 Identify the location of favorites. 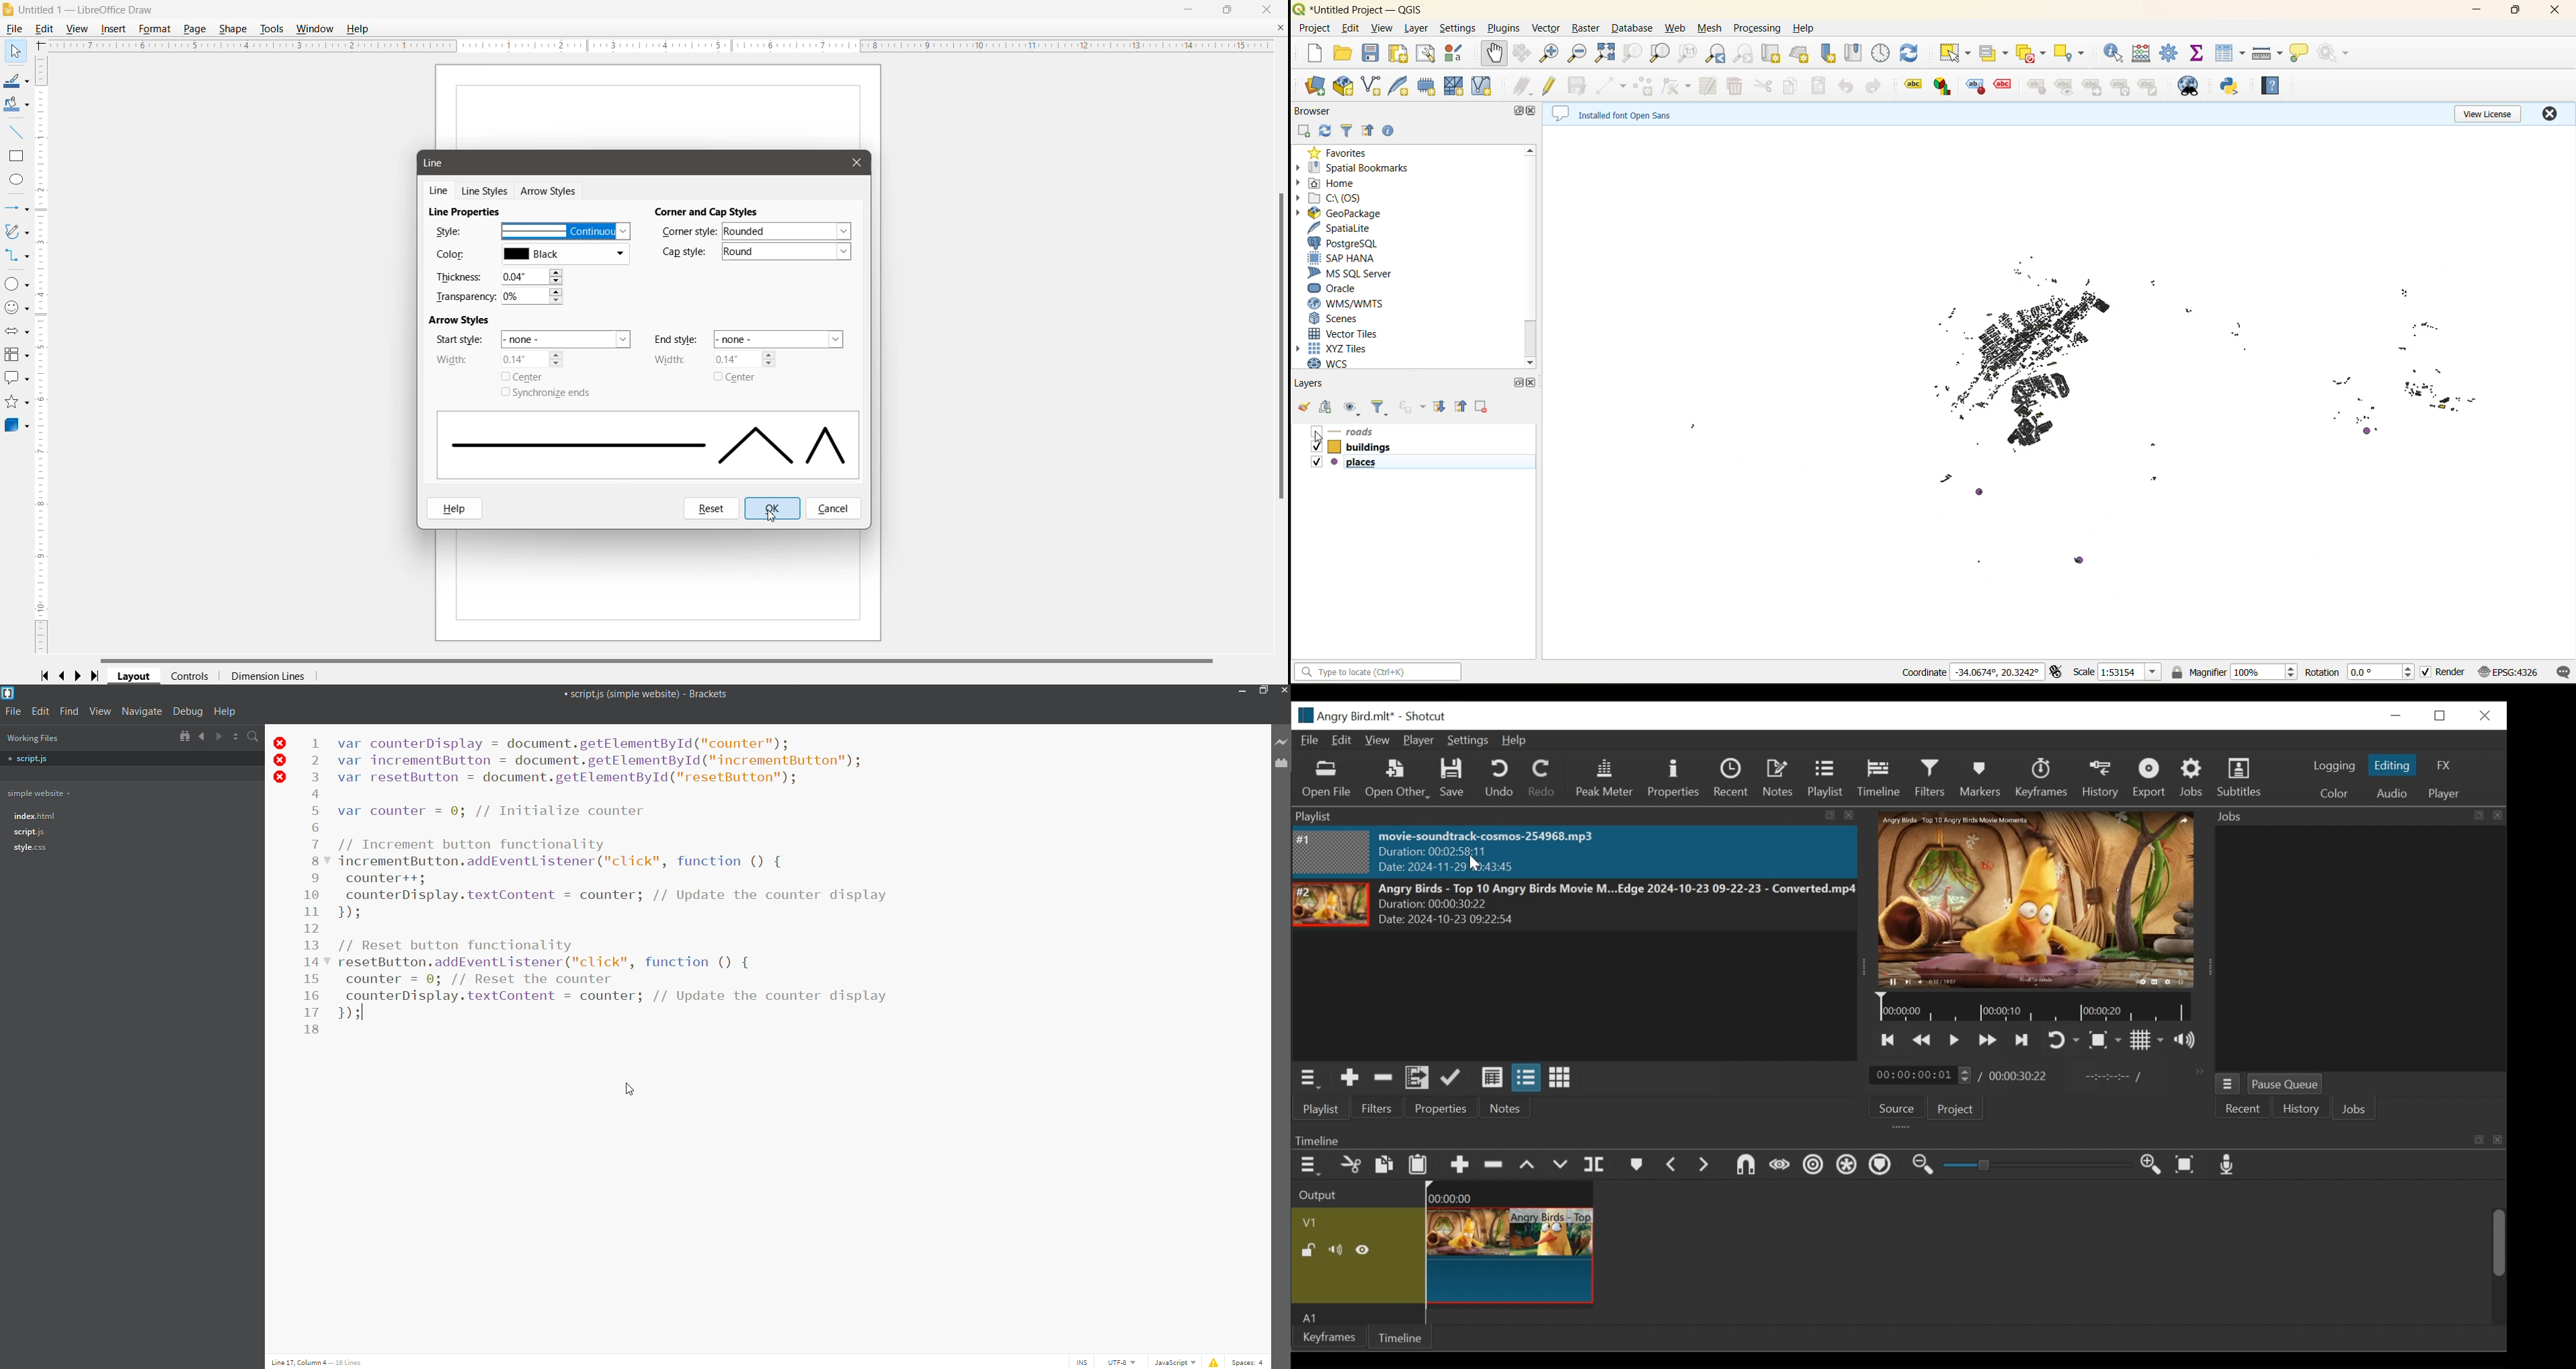
(1342, 153).